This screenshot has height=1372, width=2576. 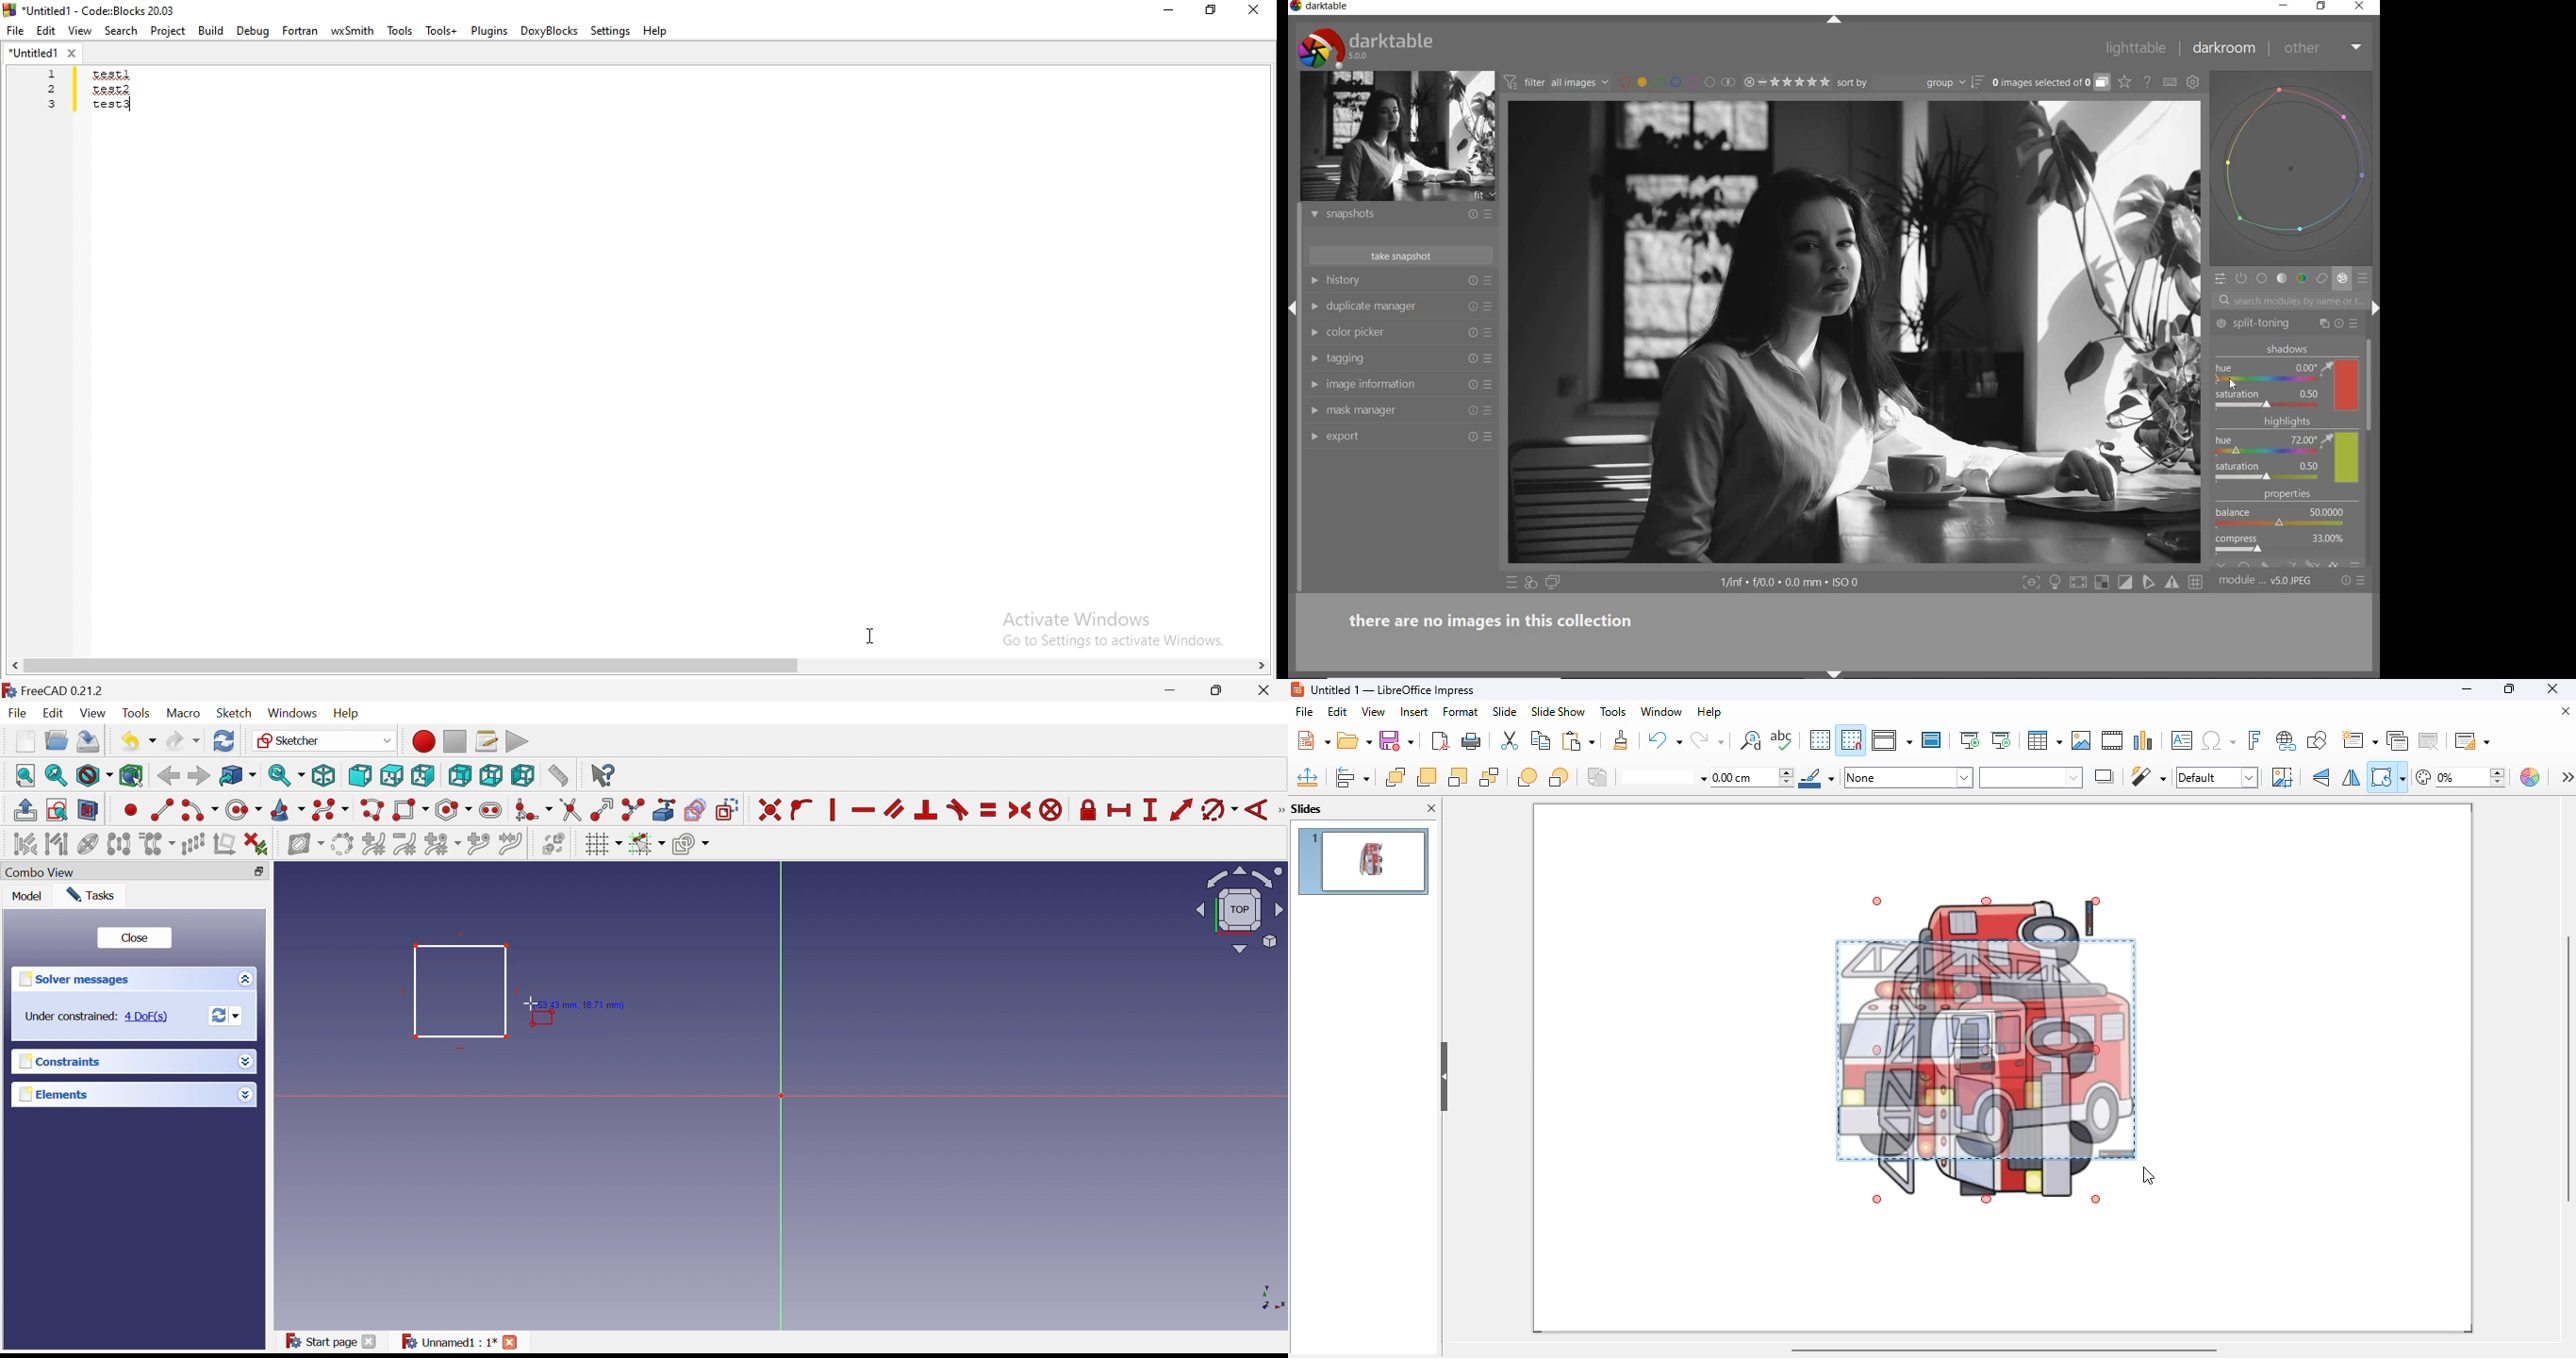 I want to click on Tools, so click(x=136, y=713).